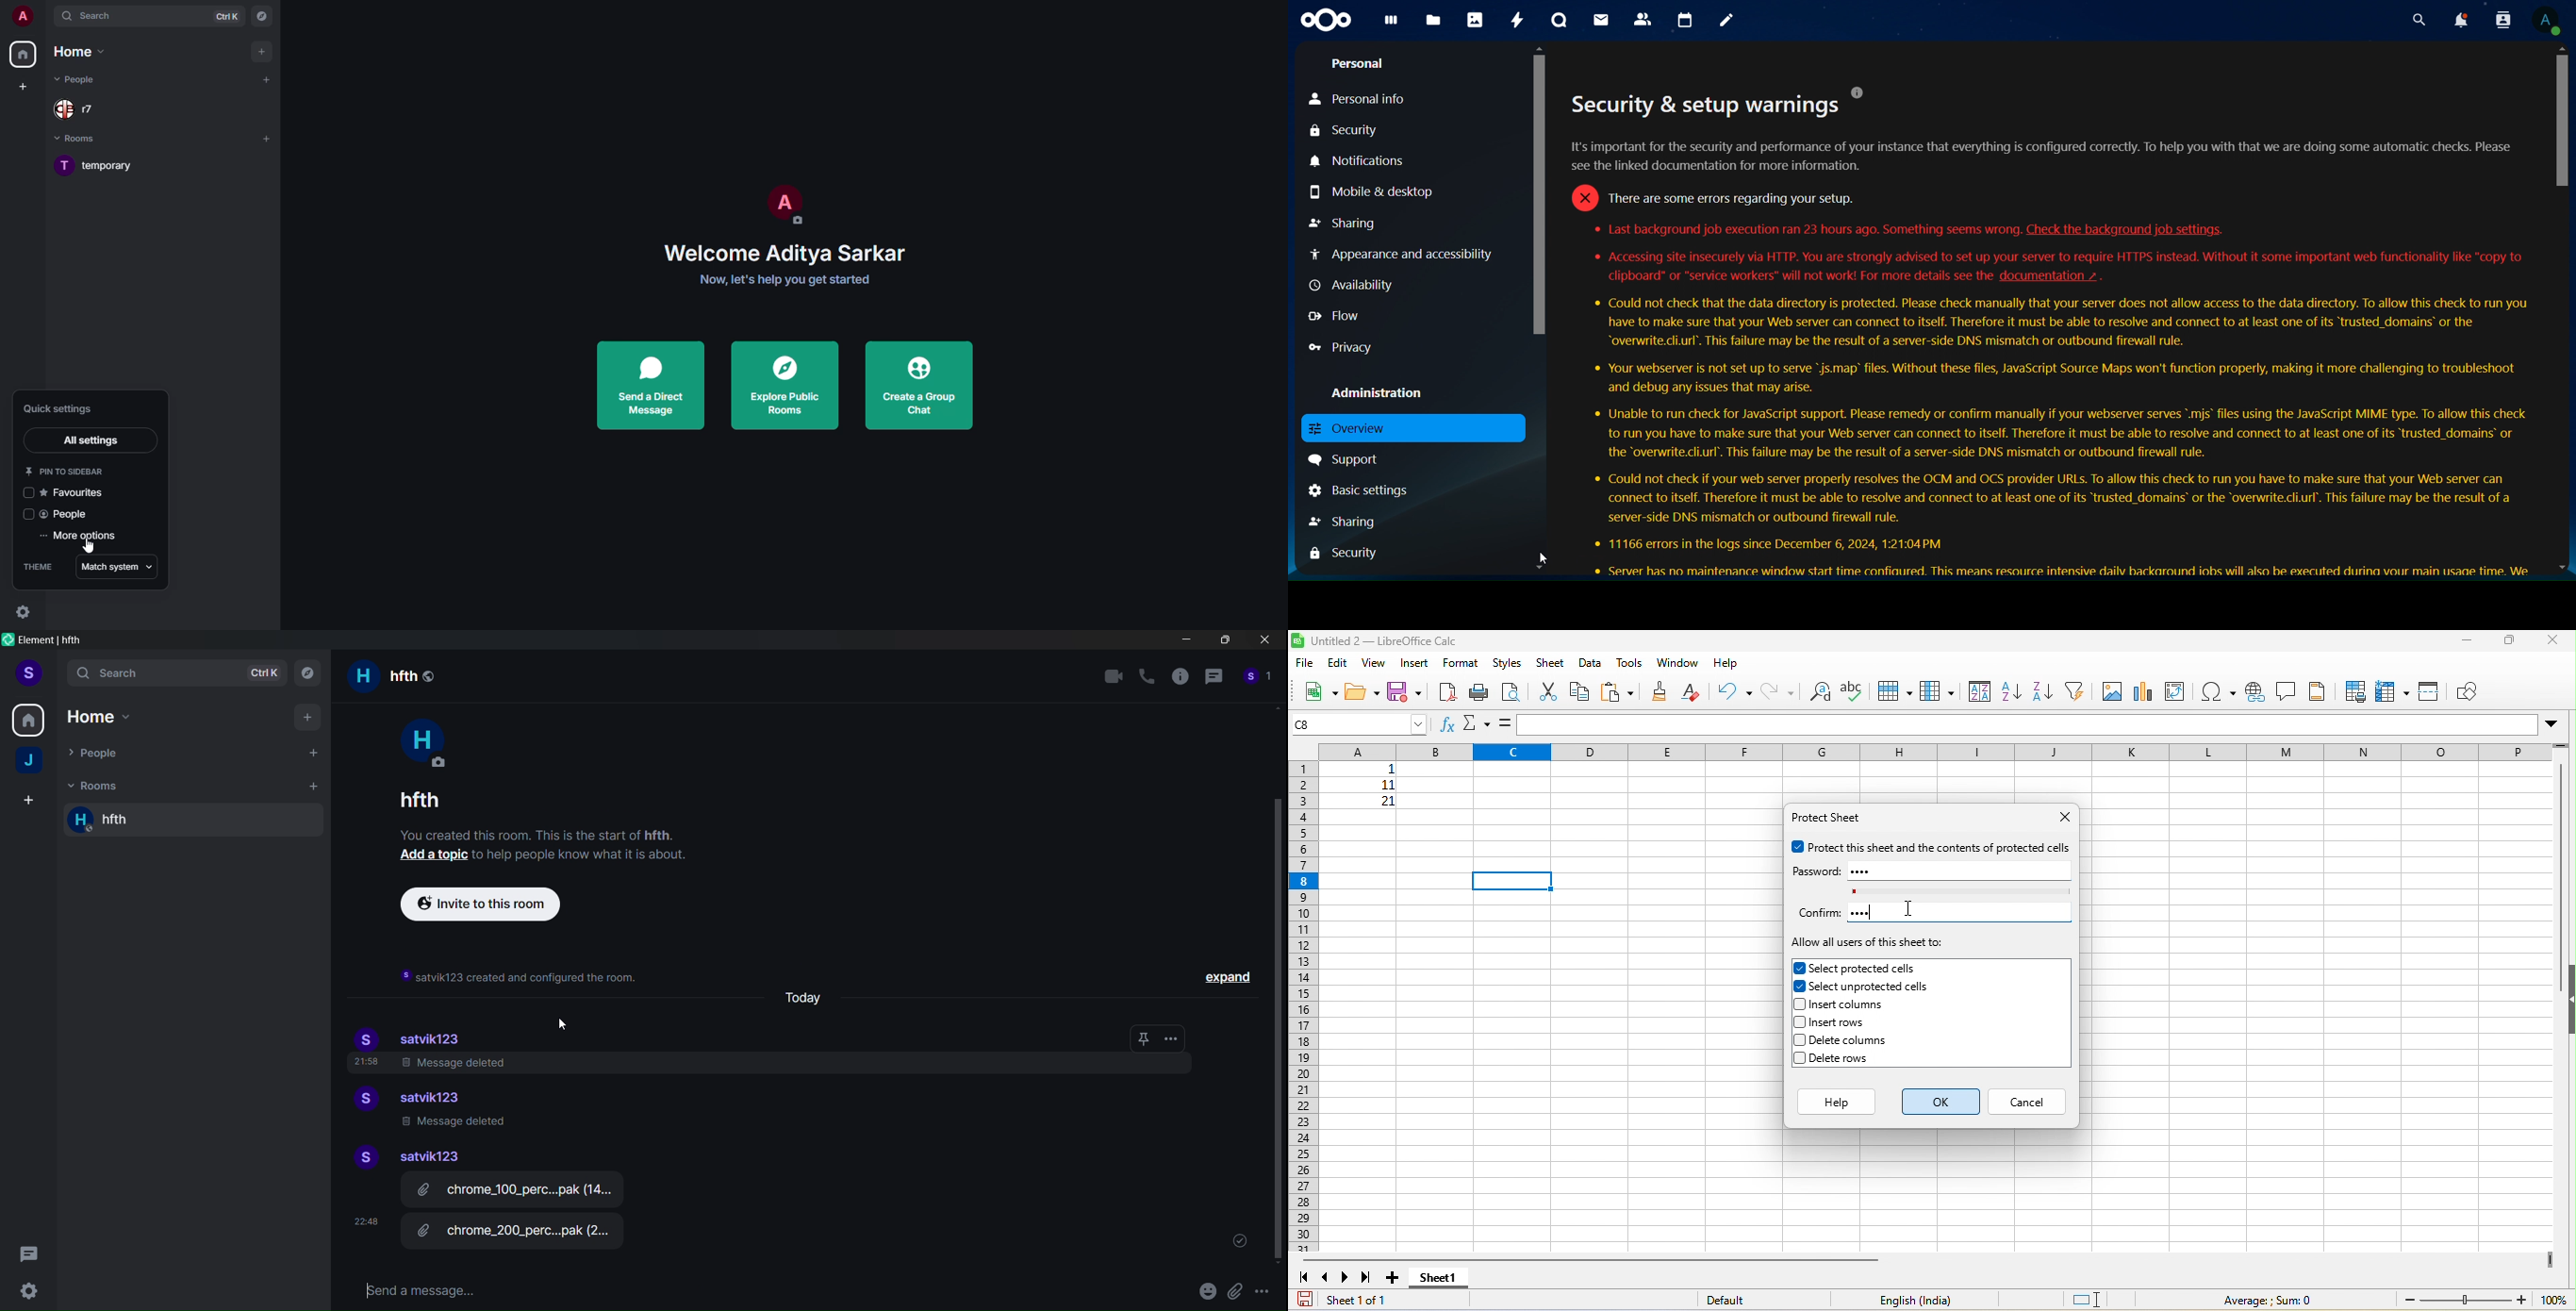 The height and width of the screenshot is (1316, 2576). Describe the element at coordinates (1727, 21) in the screenshot. I see `notes` at that location.